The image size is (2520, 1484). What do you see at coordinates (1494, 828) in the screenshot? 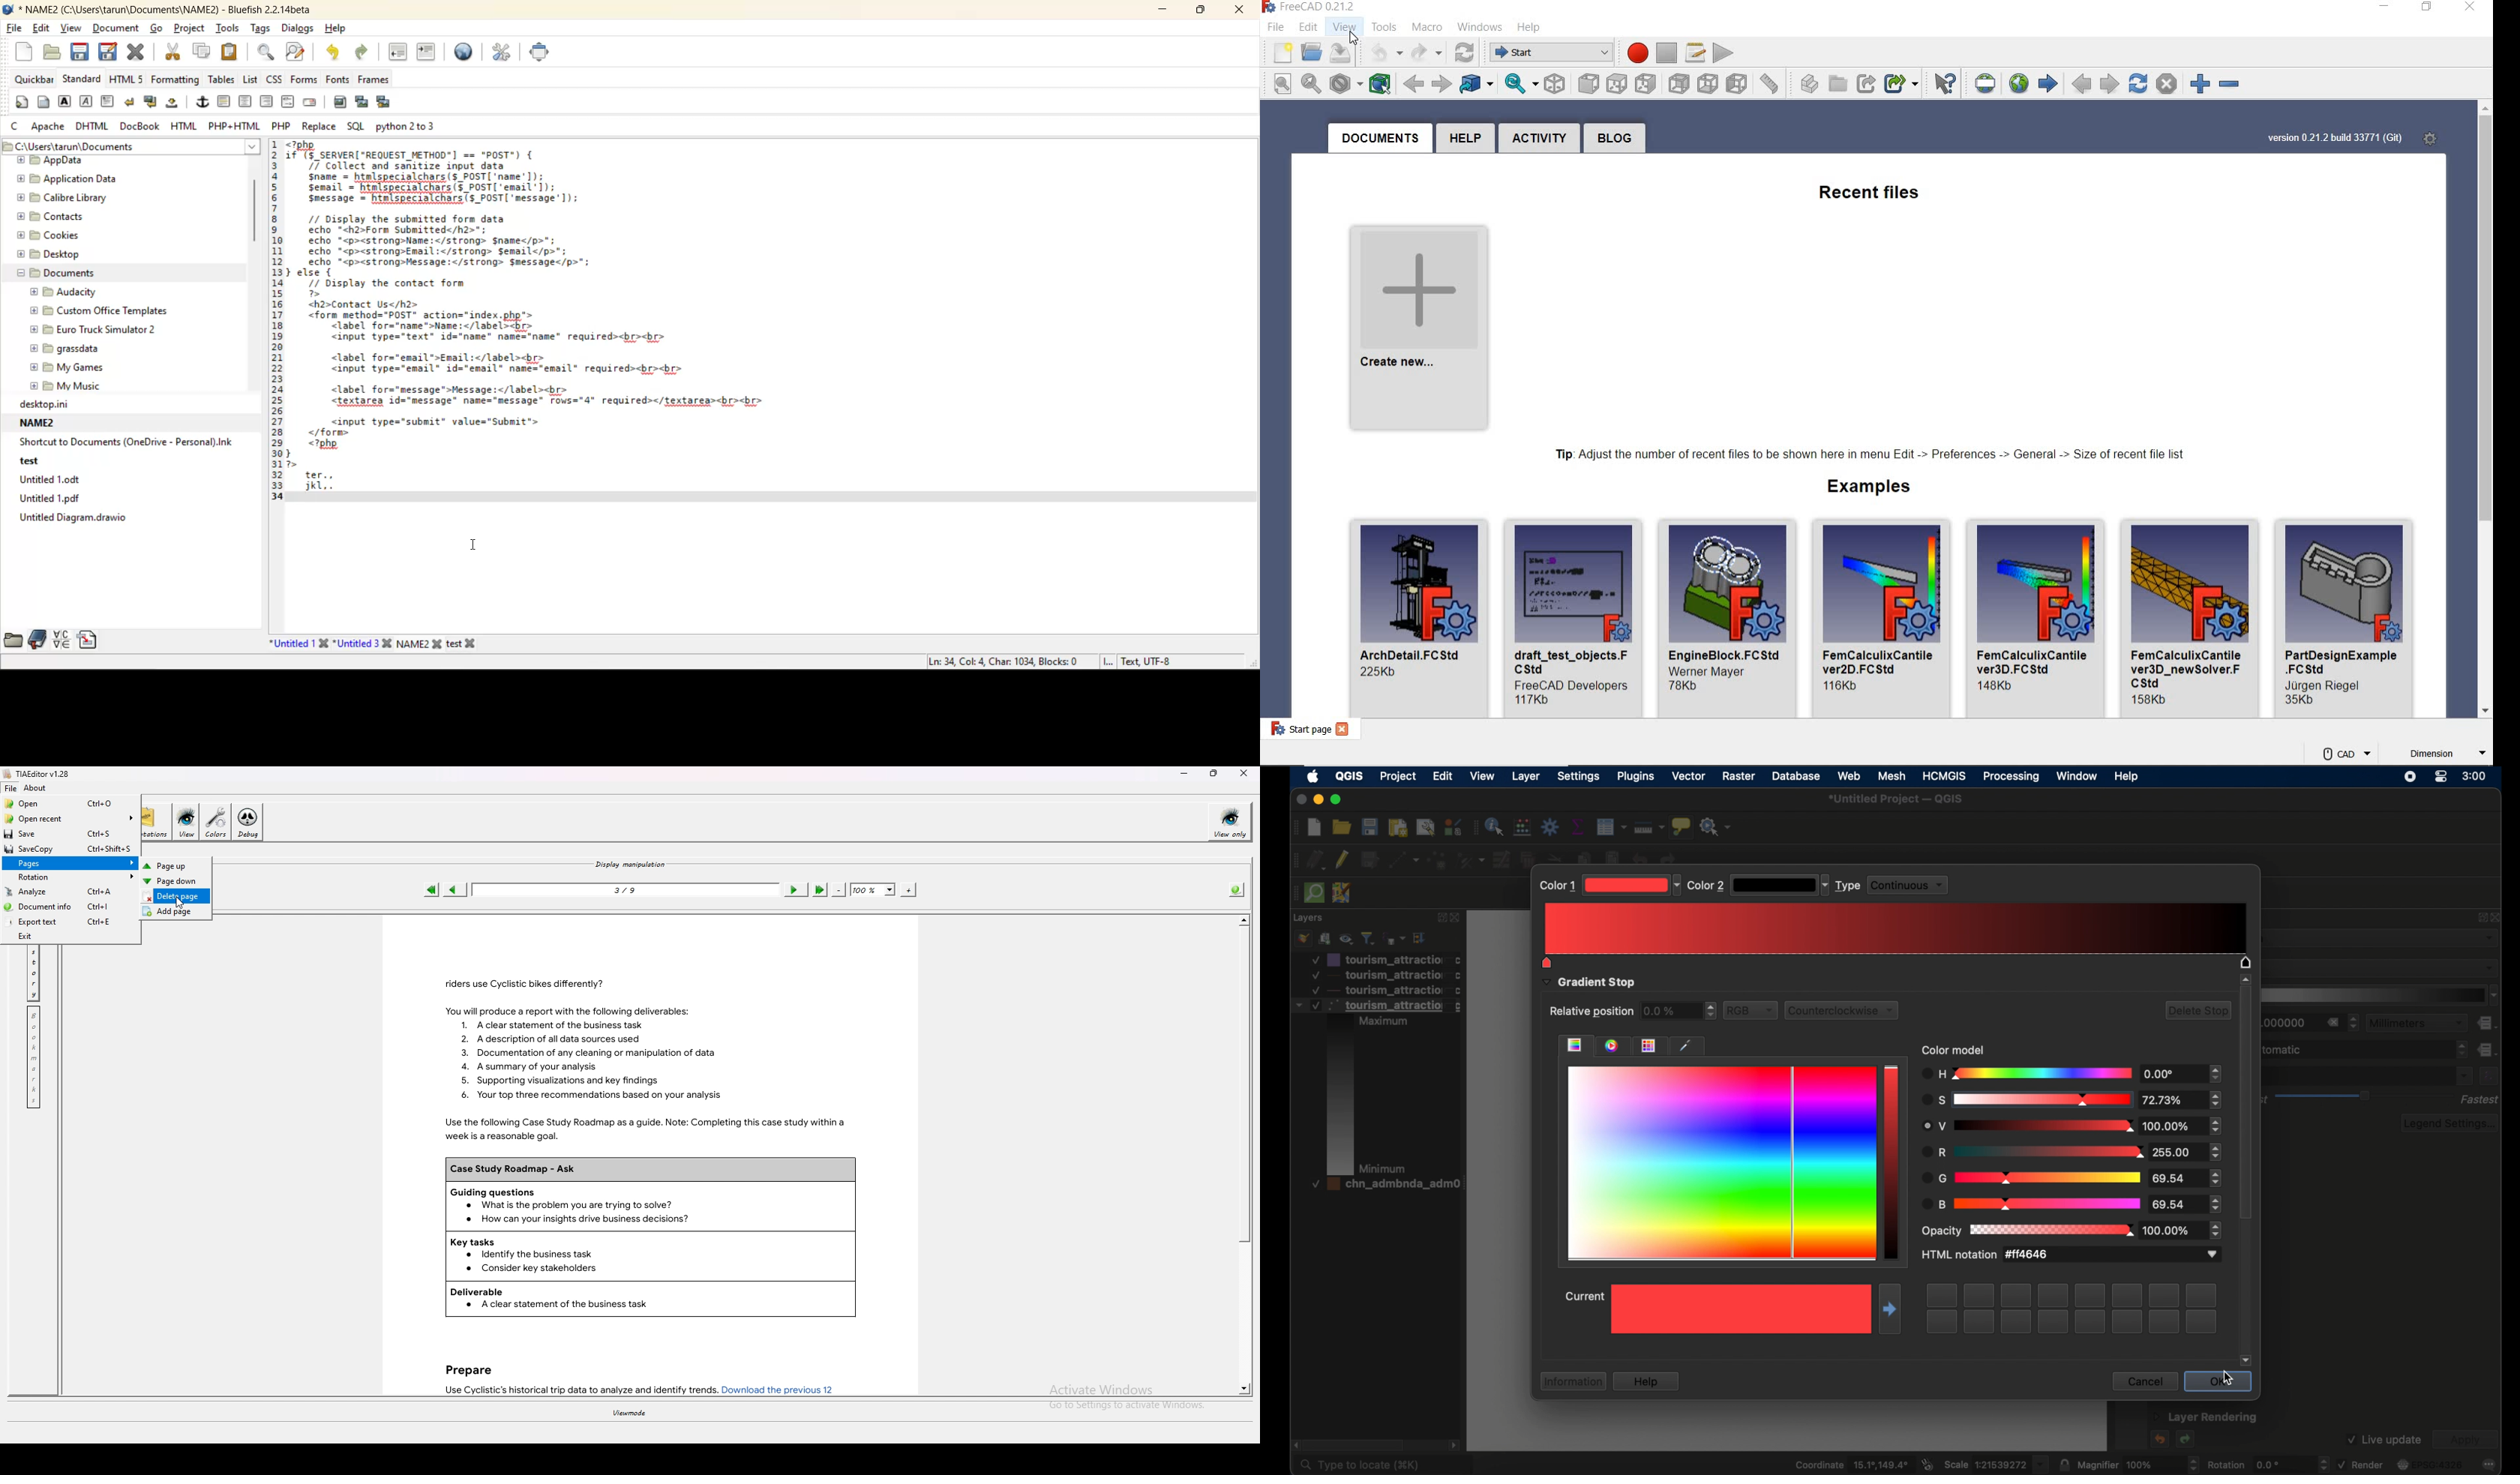
I see `identify features` at bounding box center [1494, 828].